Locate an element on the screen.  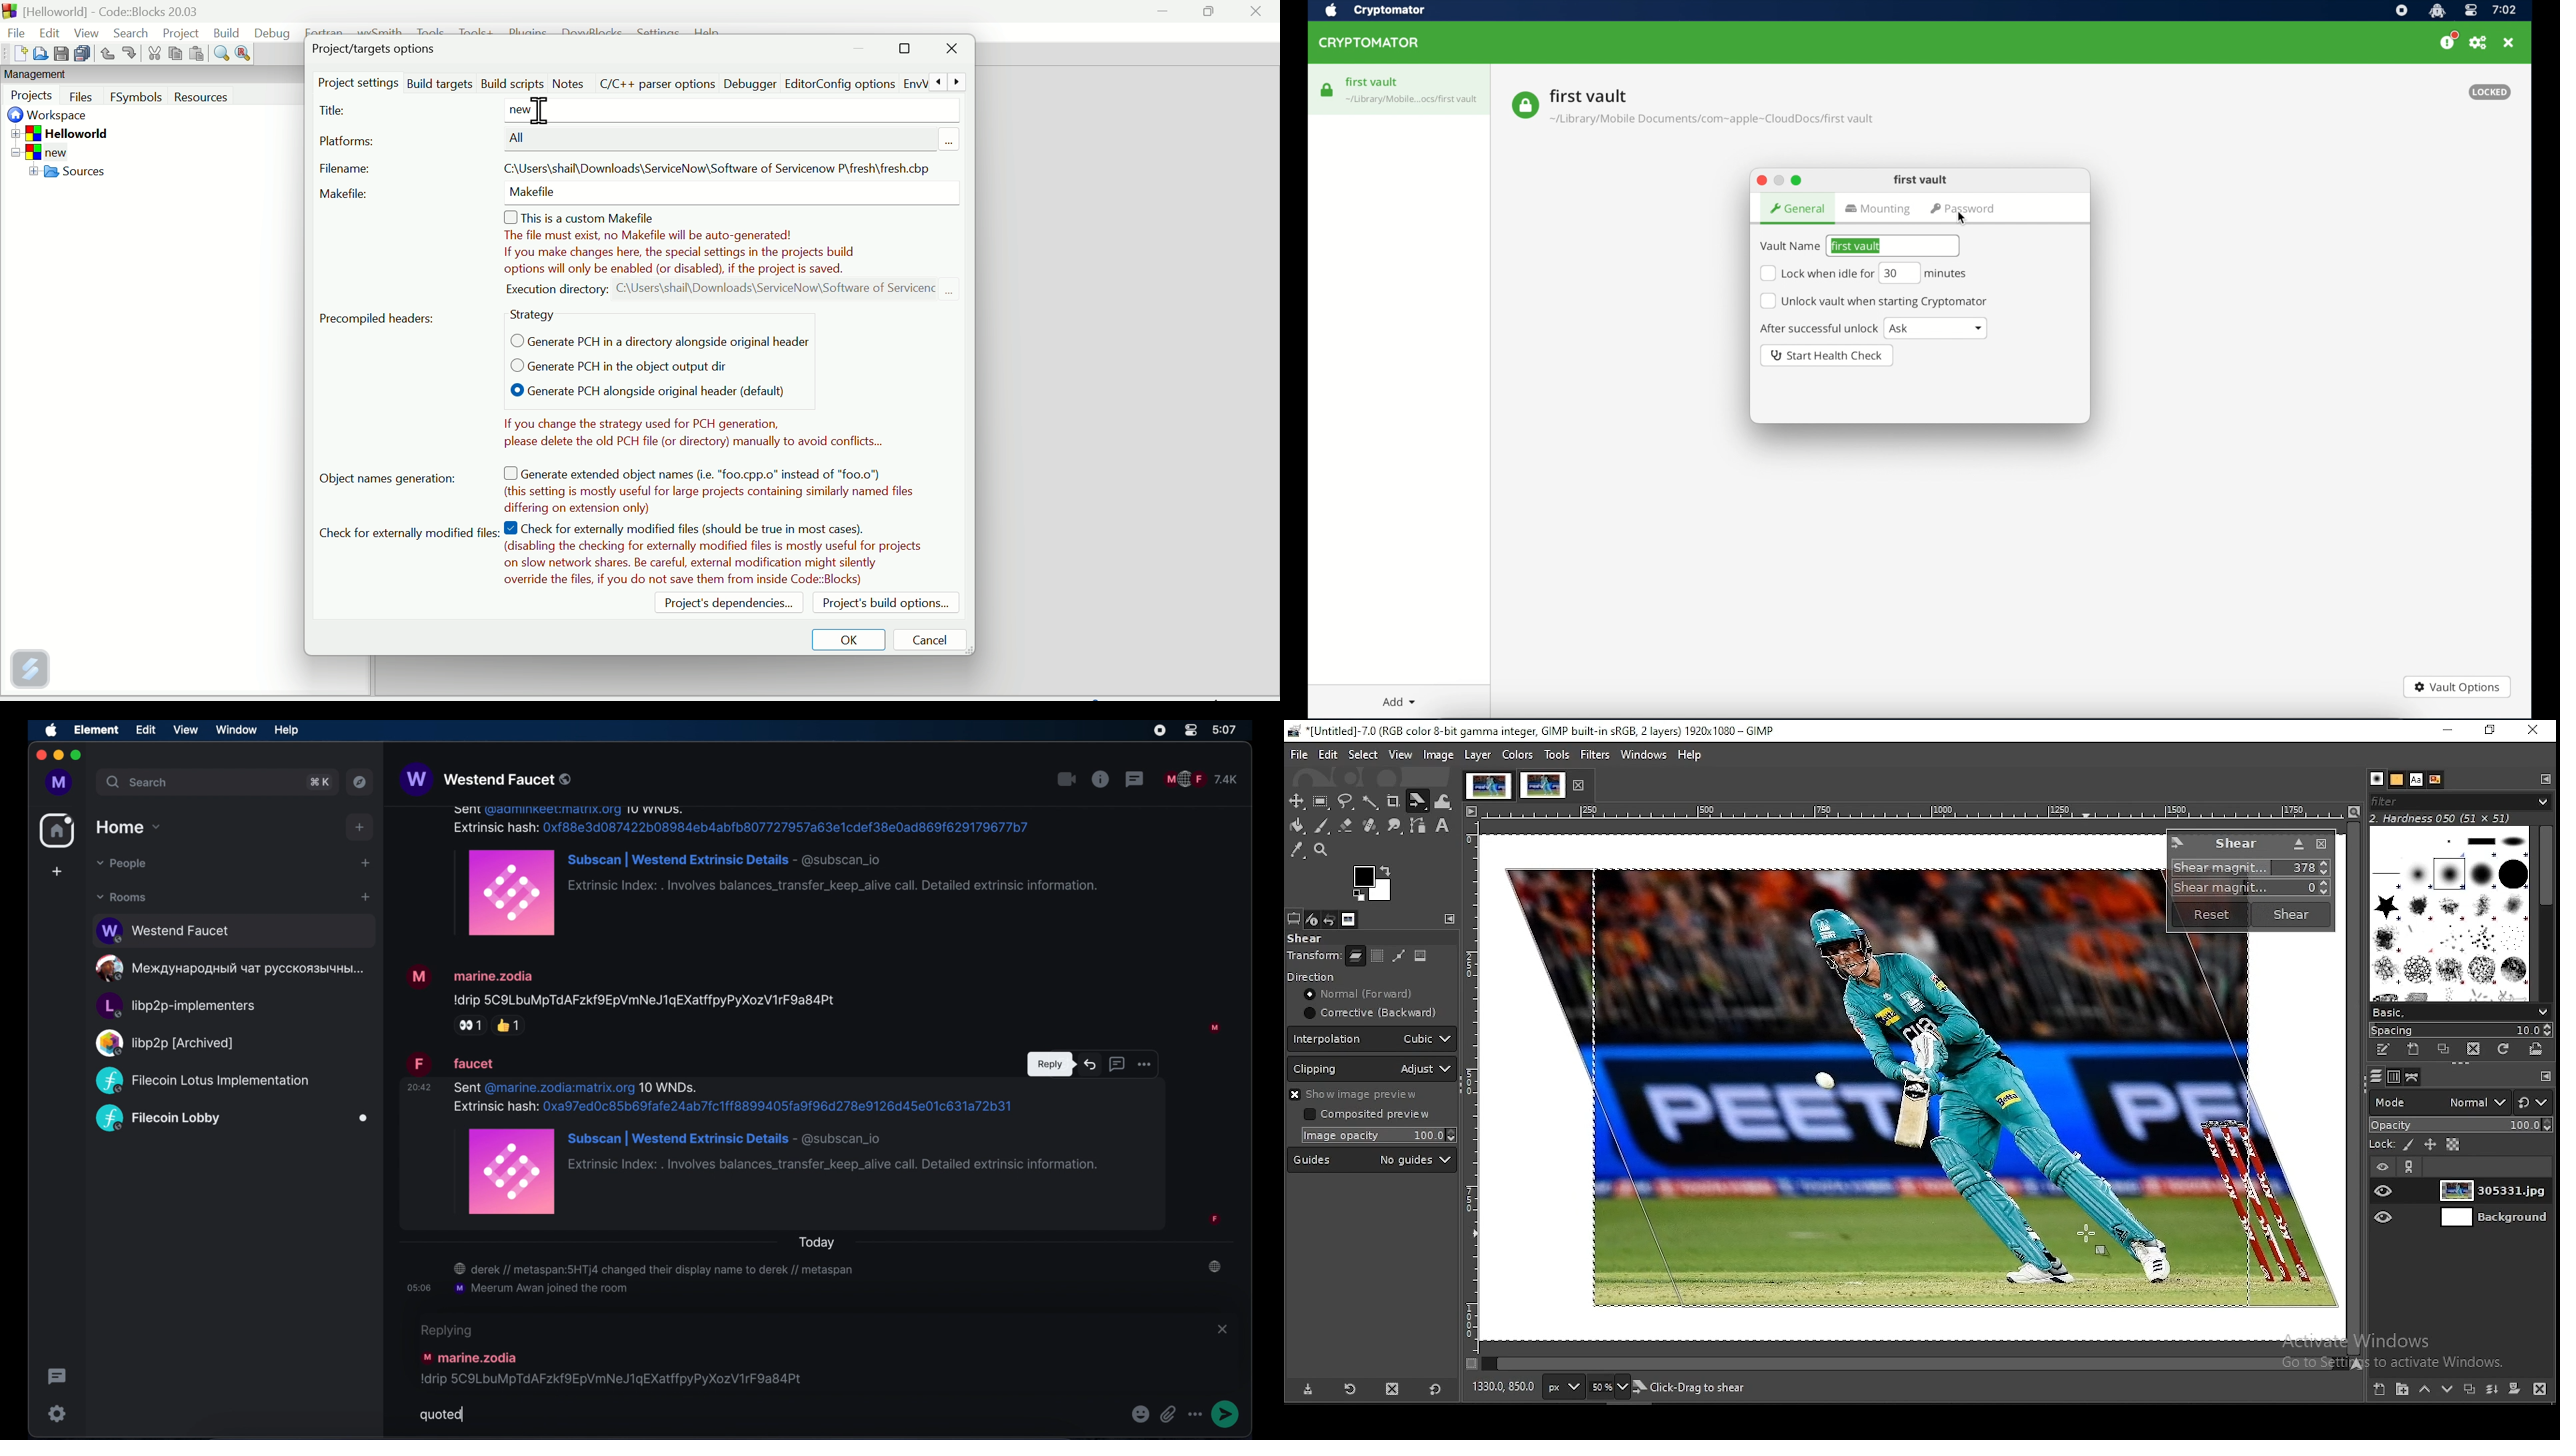
control center is located at coordinates (1190, 731).